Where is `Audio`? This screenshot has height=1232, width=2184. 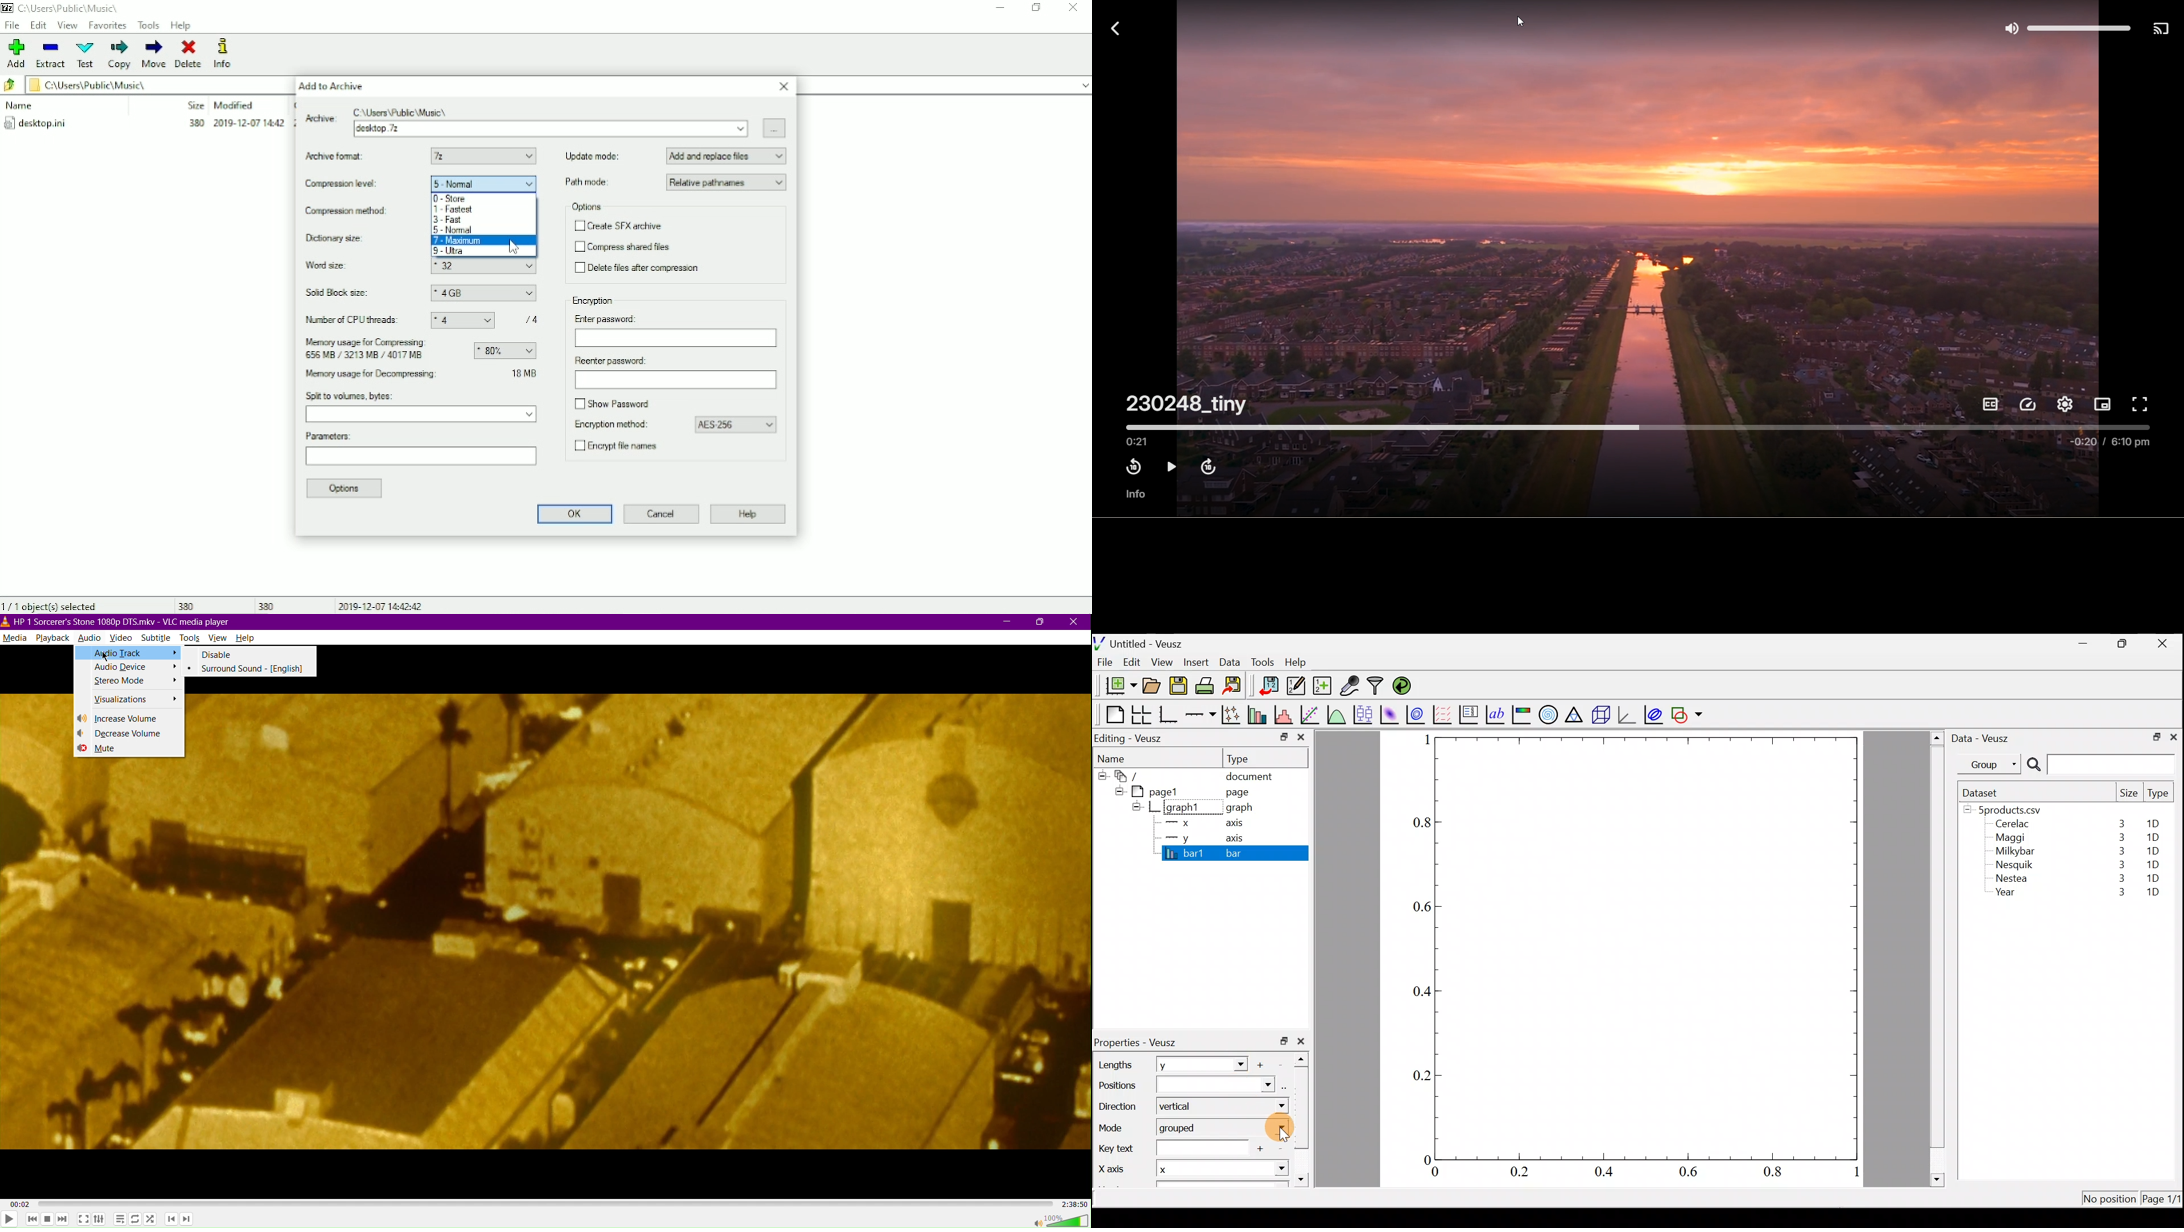 Audio is located at coordinates (89, 638).